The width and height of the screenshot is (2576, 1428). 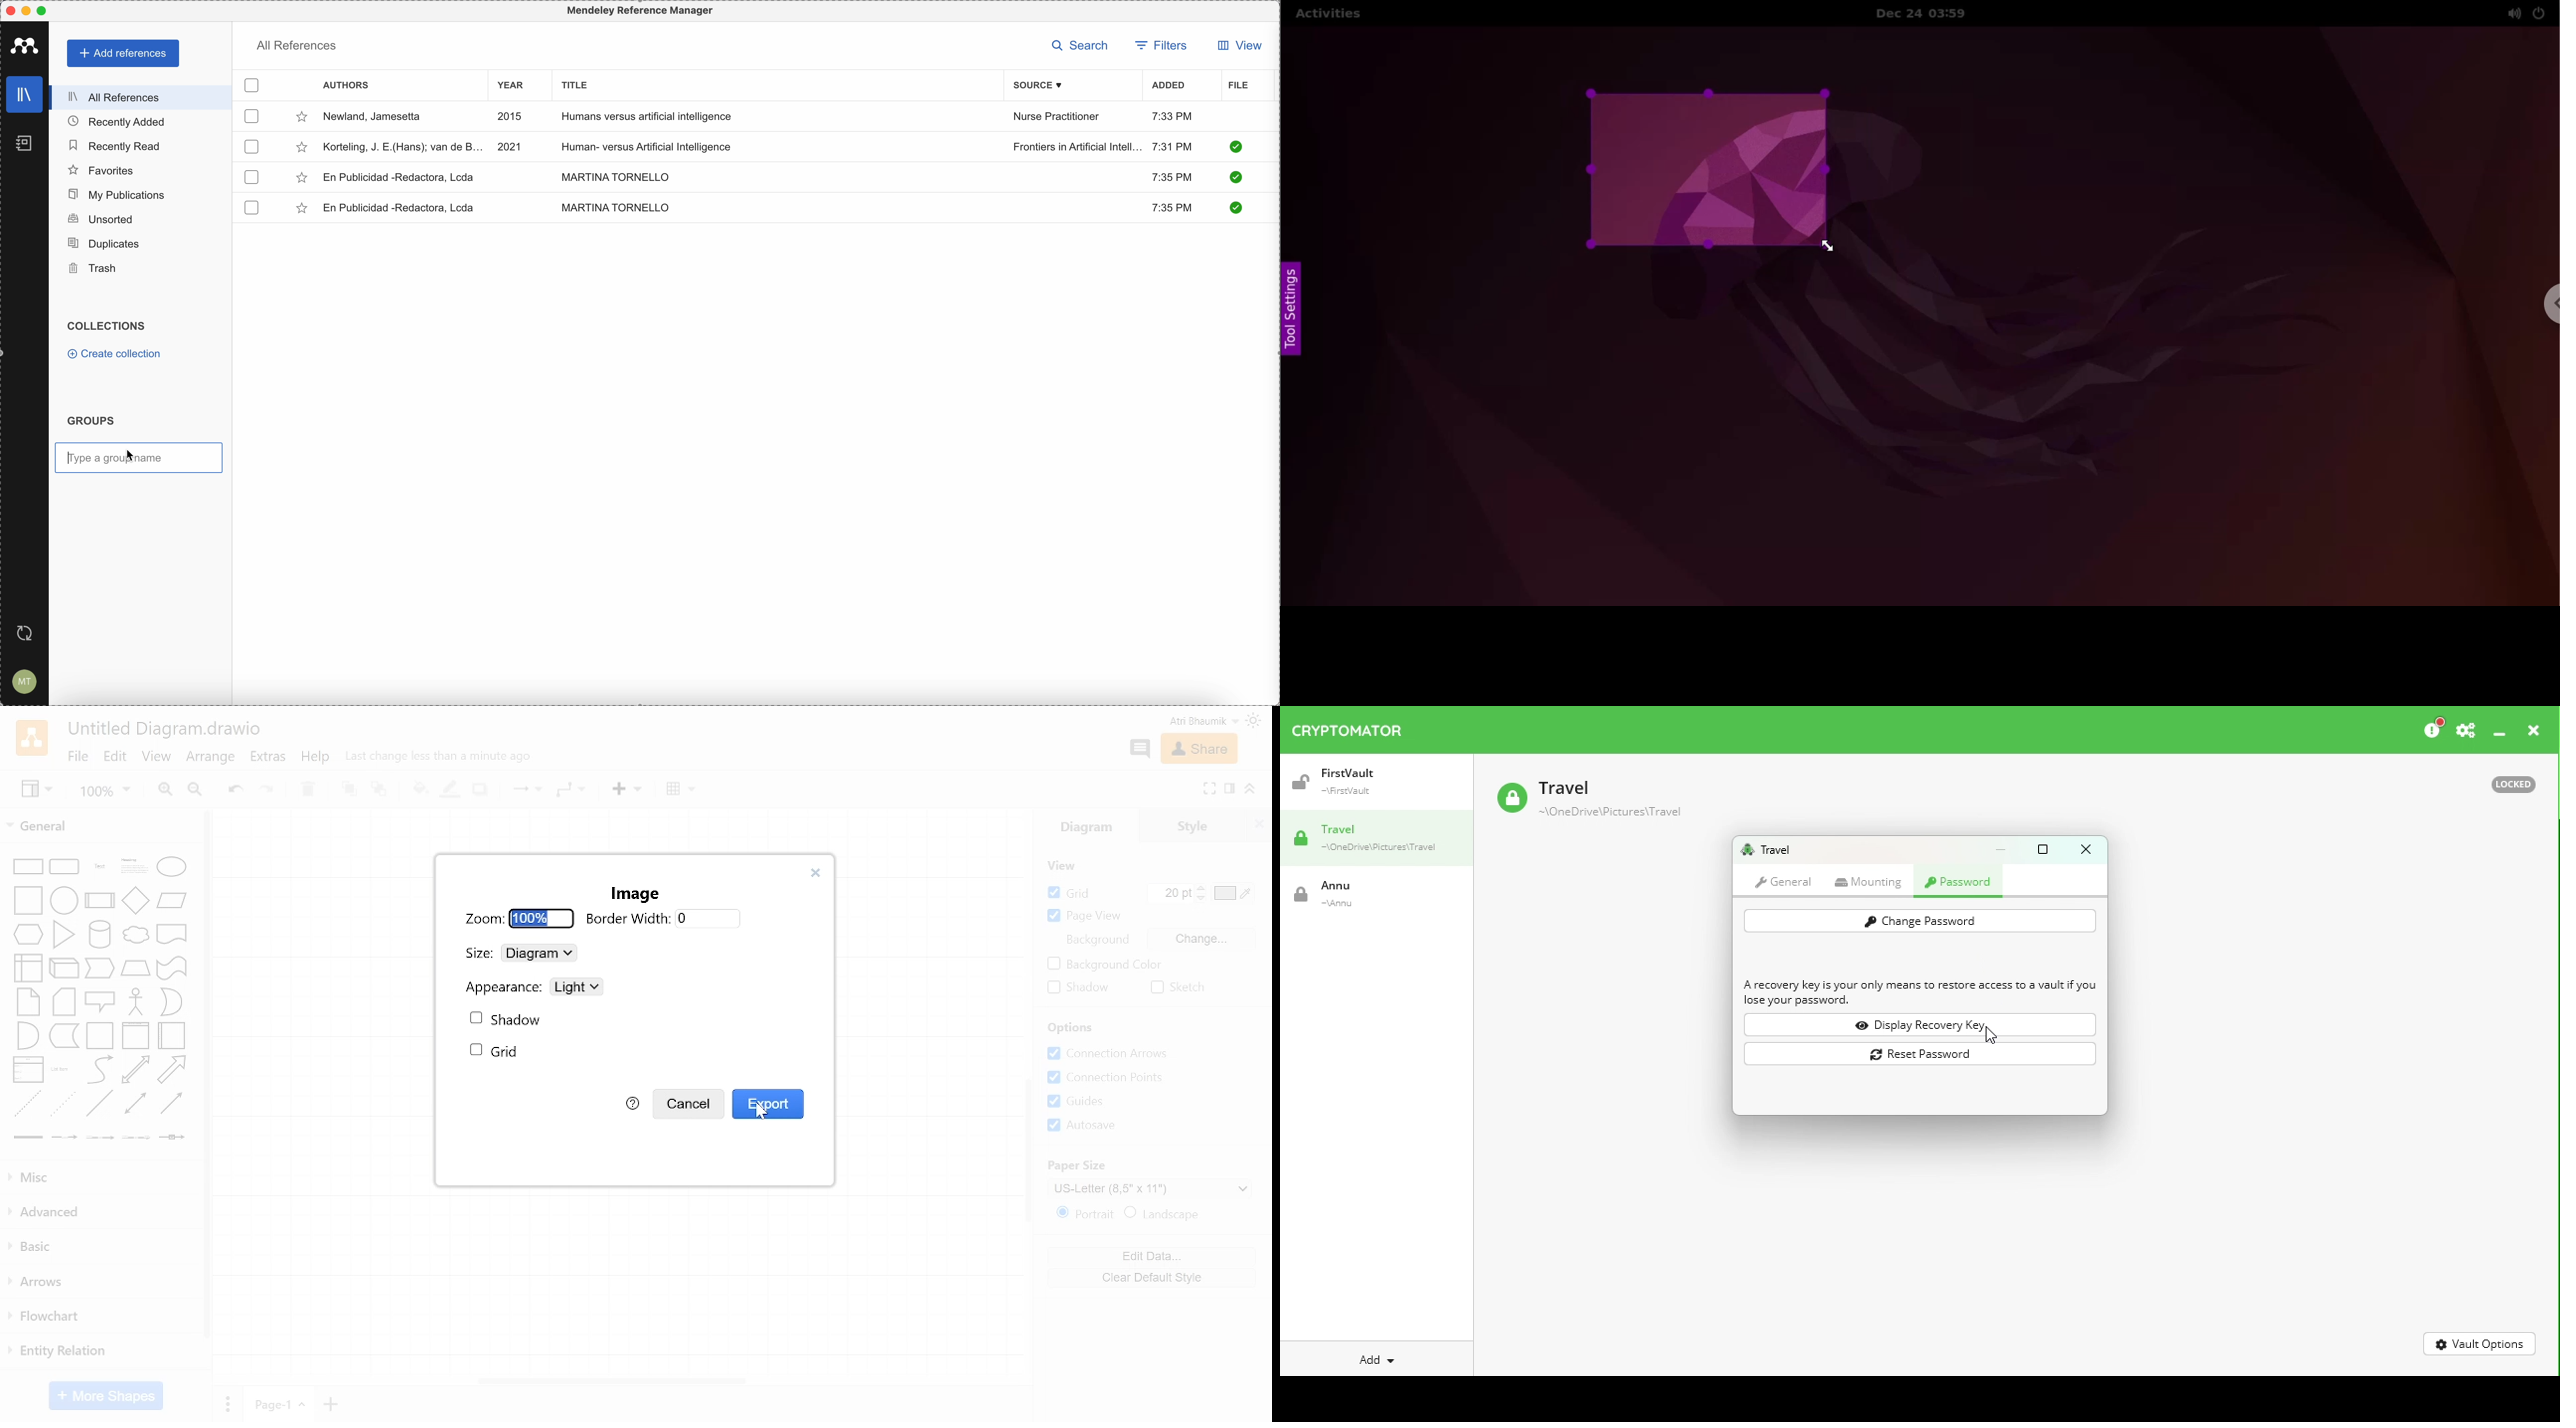 What do you see at coordinates (45, 1282) in the screenshot?
I see `Arrows` at bounding box center [45, 1282].